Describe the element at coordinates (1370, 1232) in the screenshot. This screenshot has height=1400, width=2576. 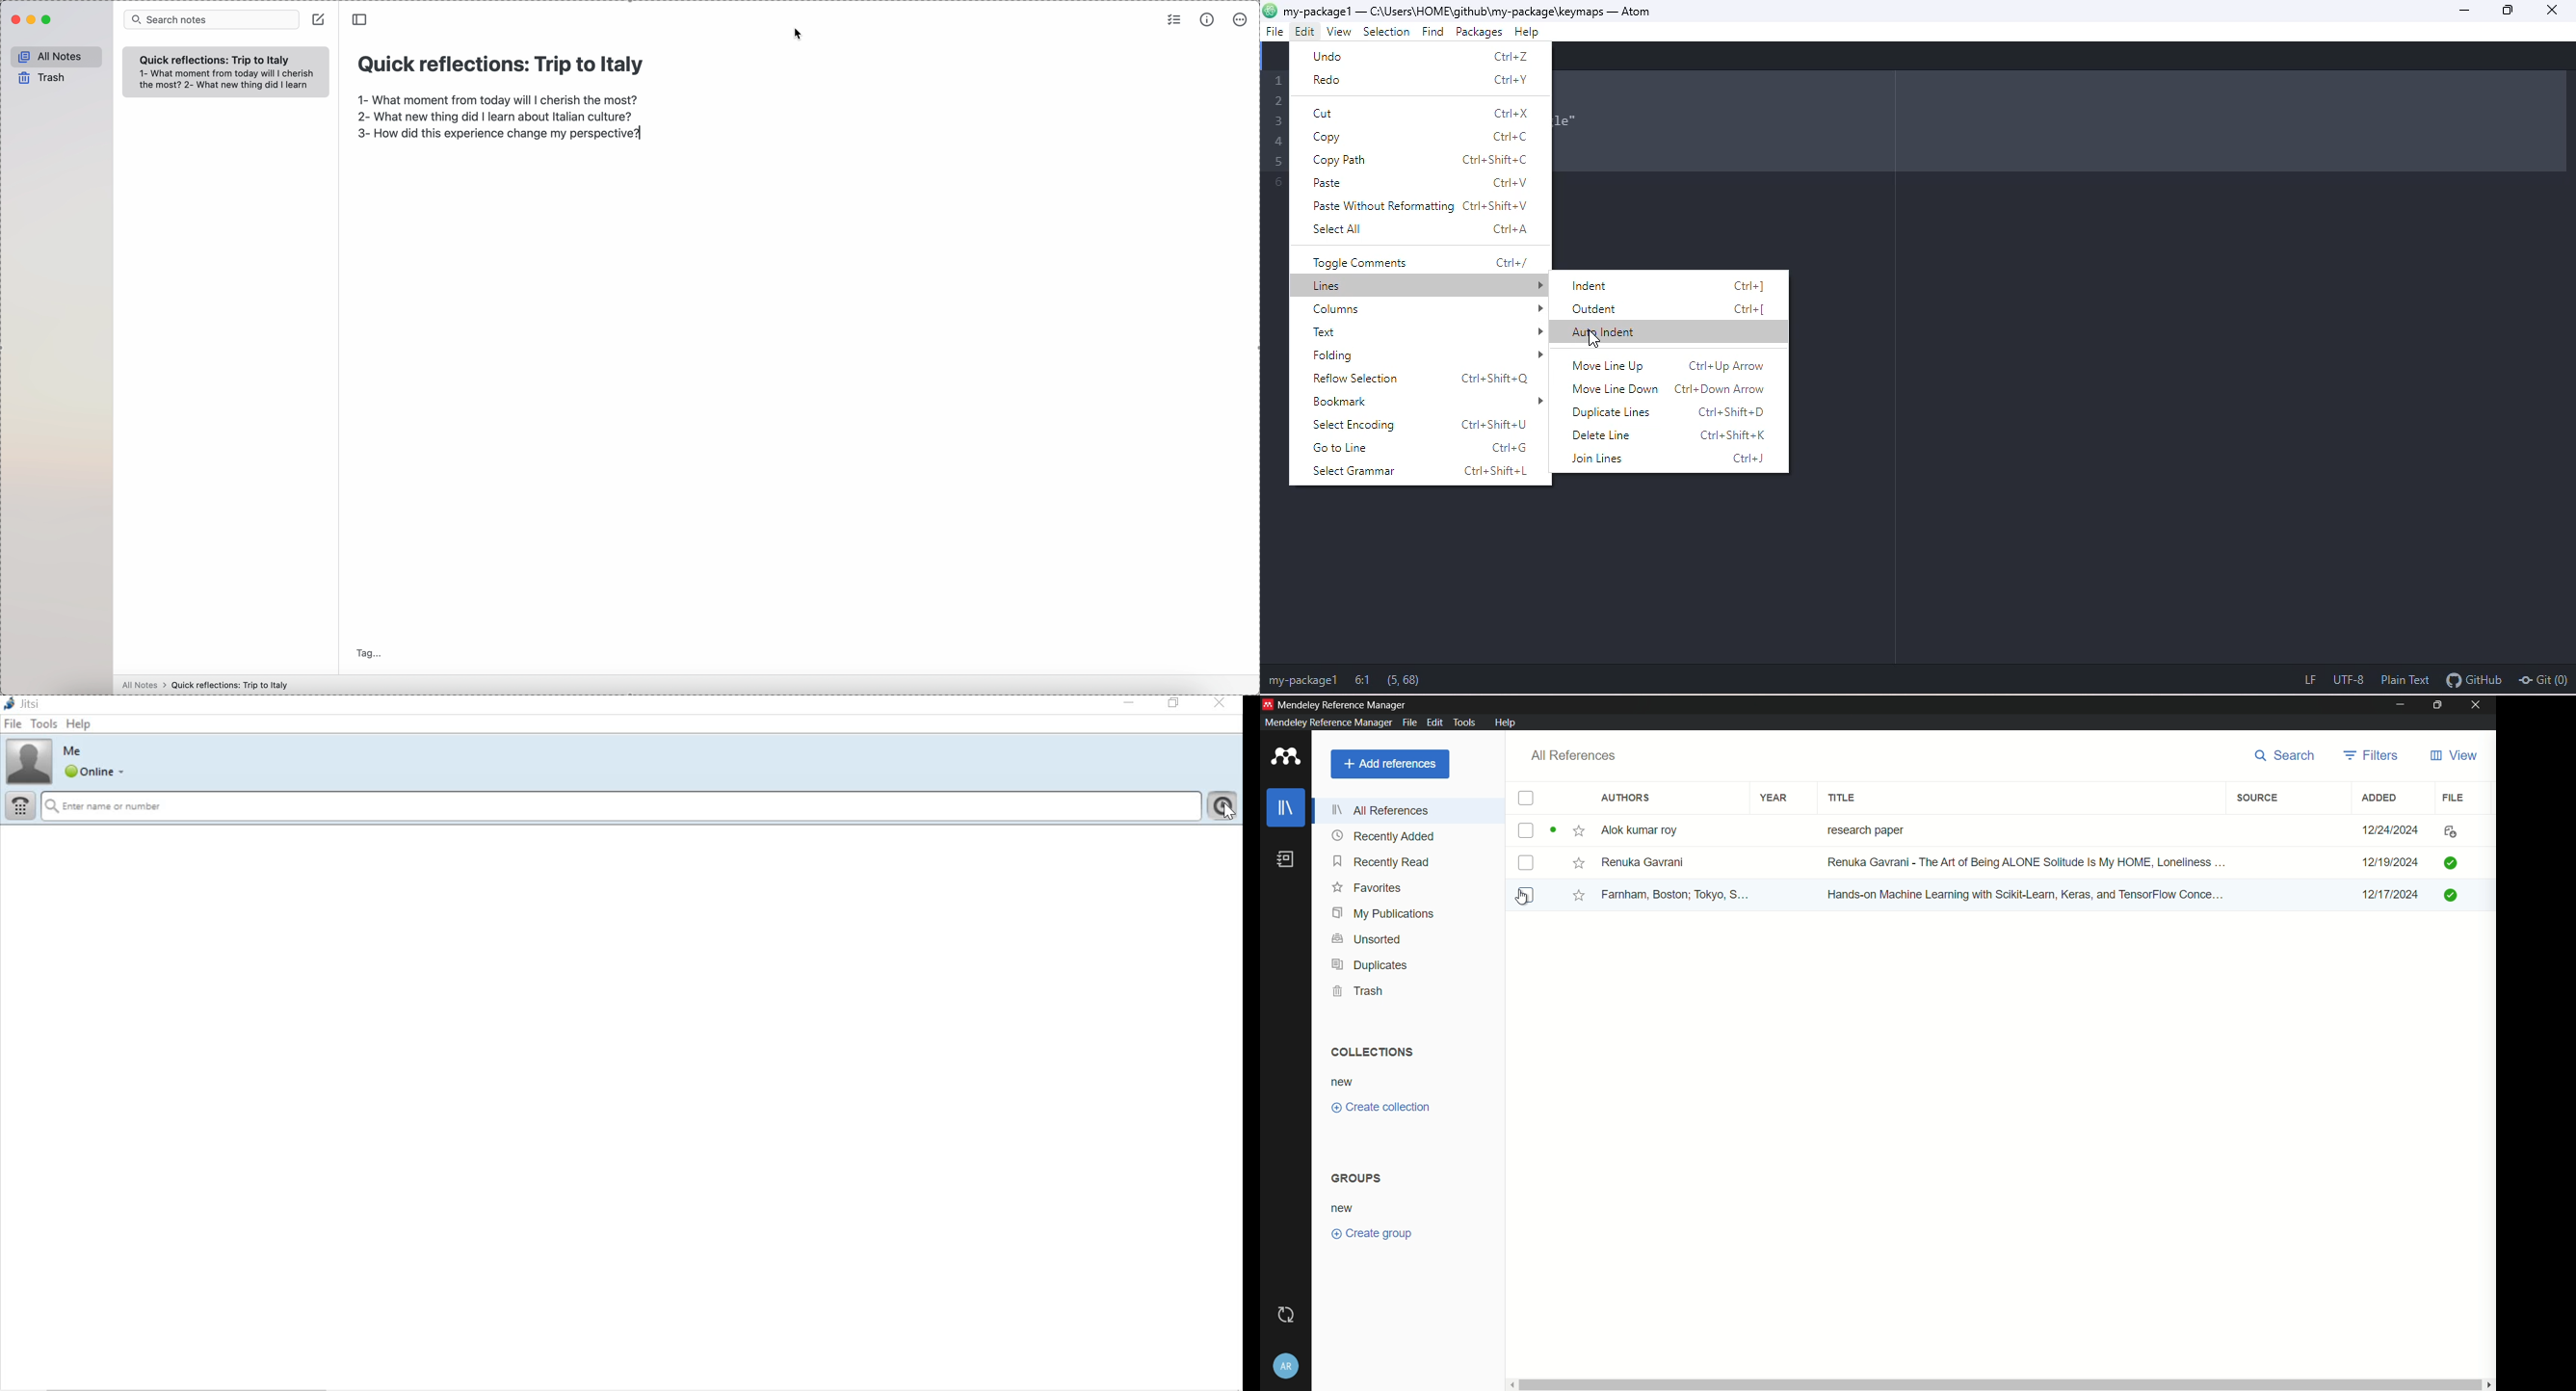
I see `create group` at that location.